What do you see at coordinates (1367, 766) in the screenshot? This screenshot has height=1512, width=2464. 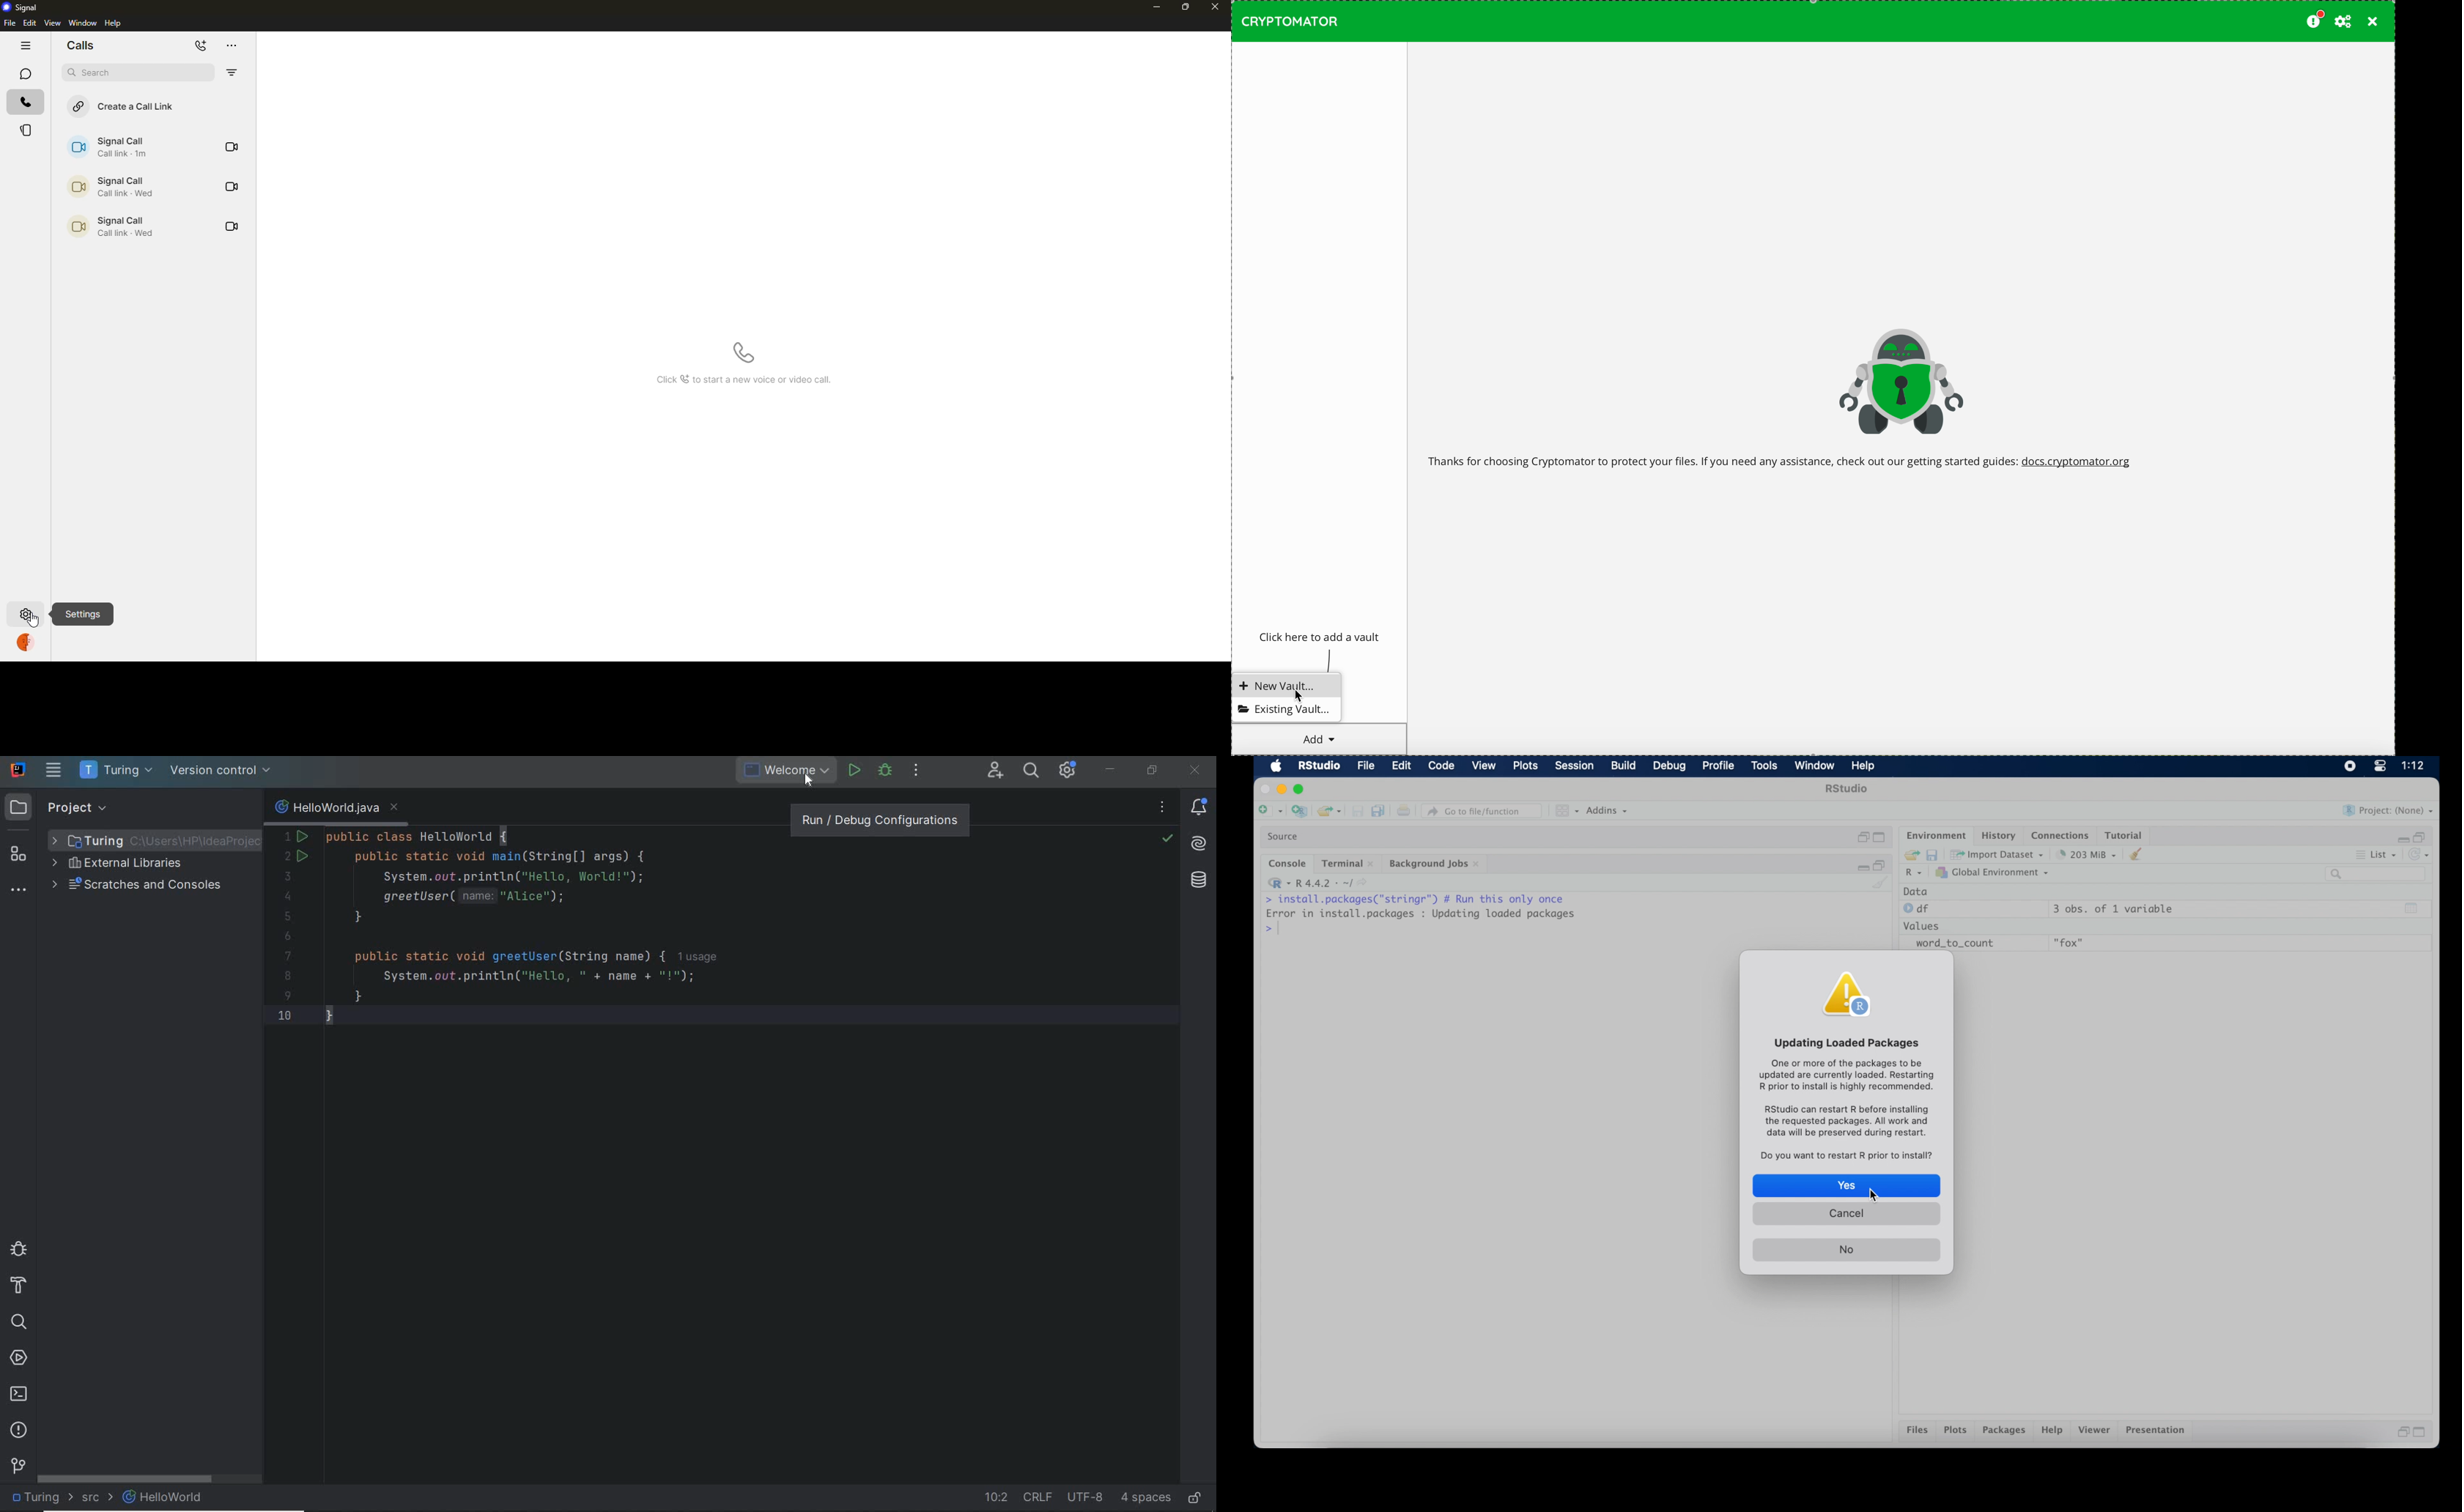 I see `file` at bounding box center [1367, 766].